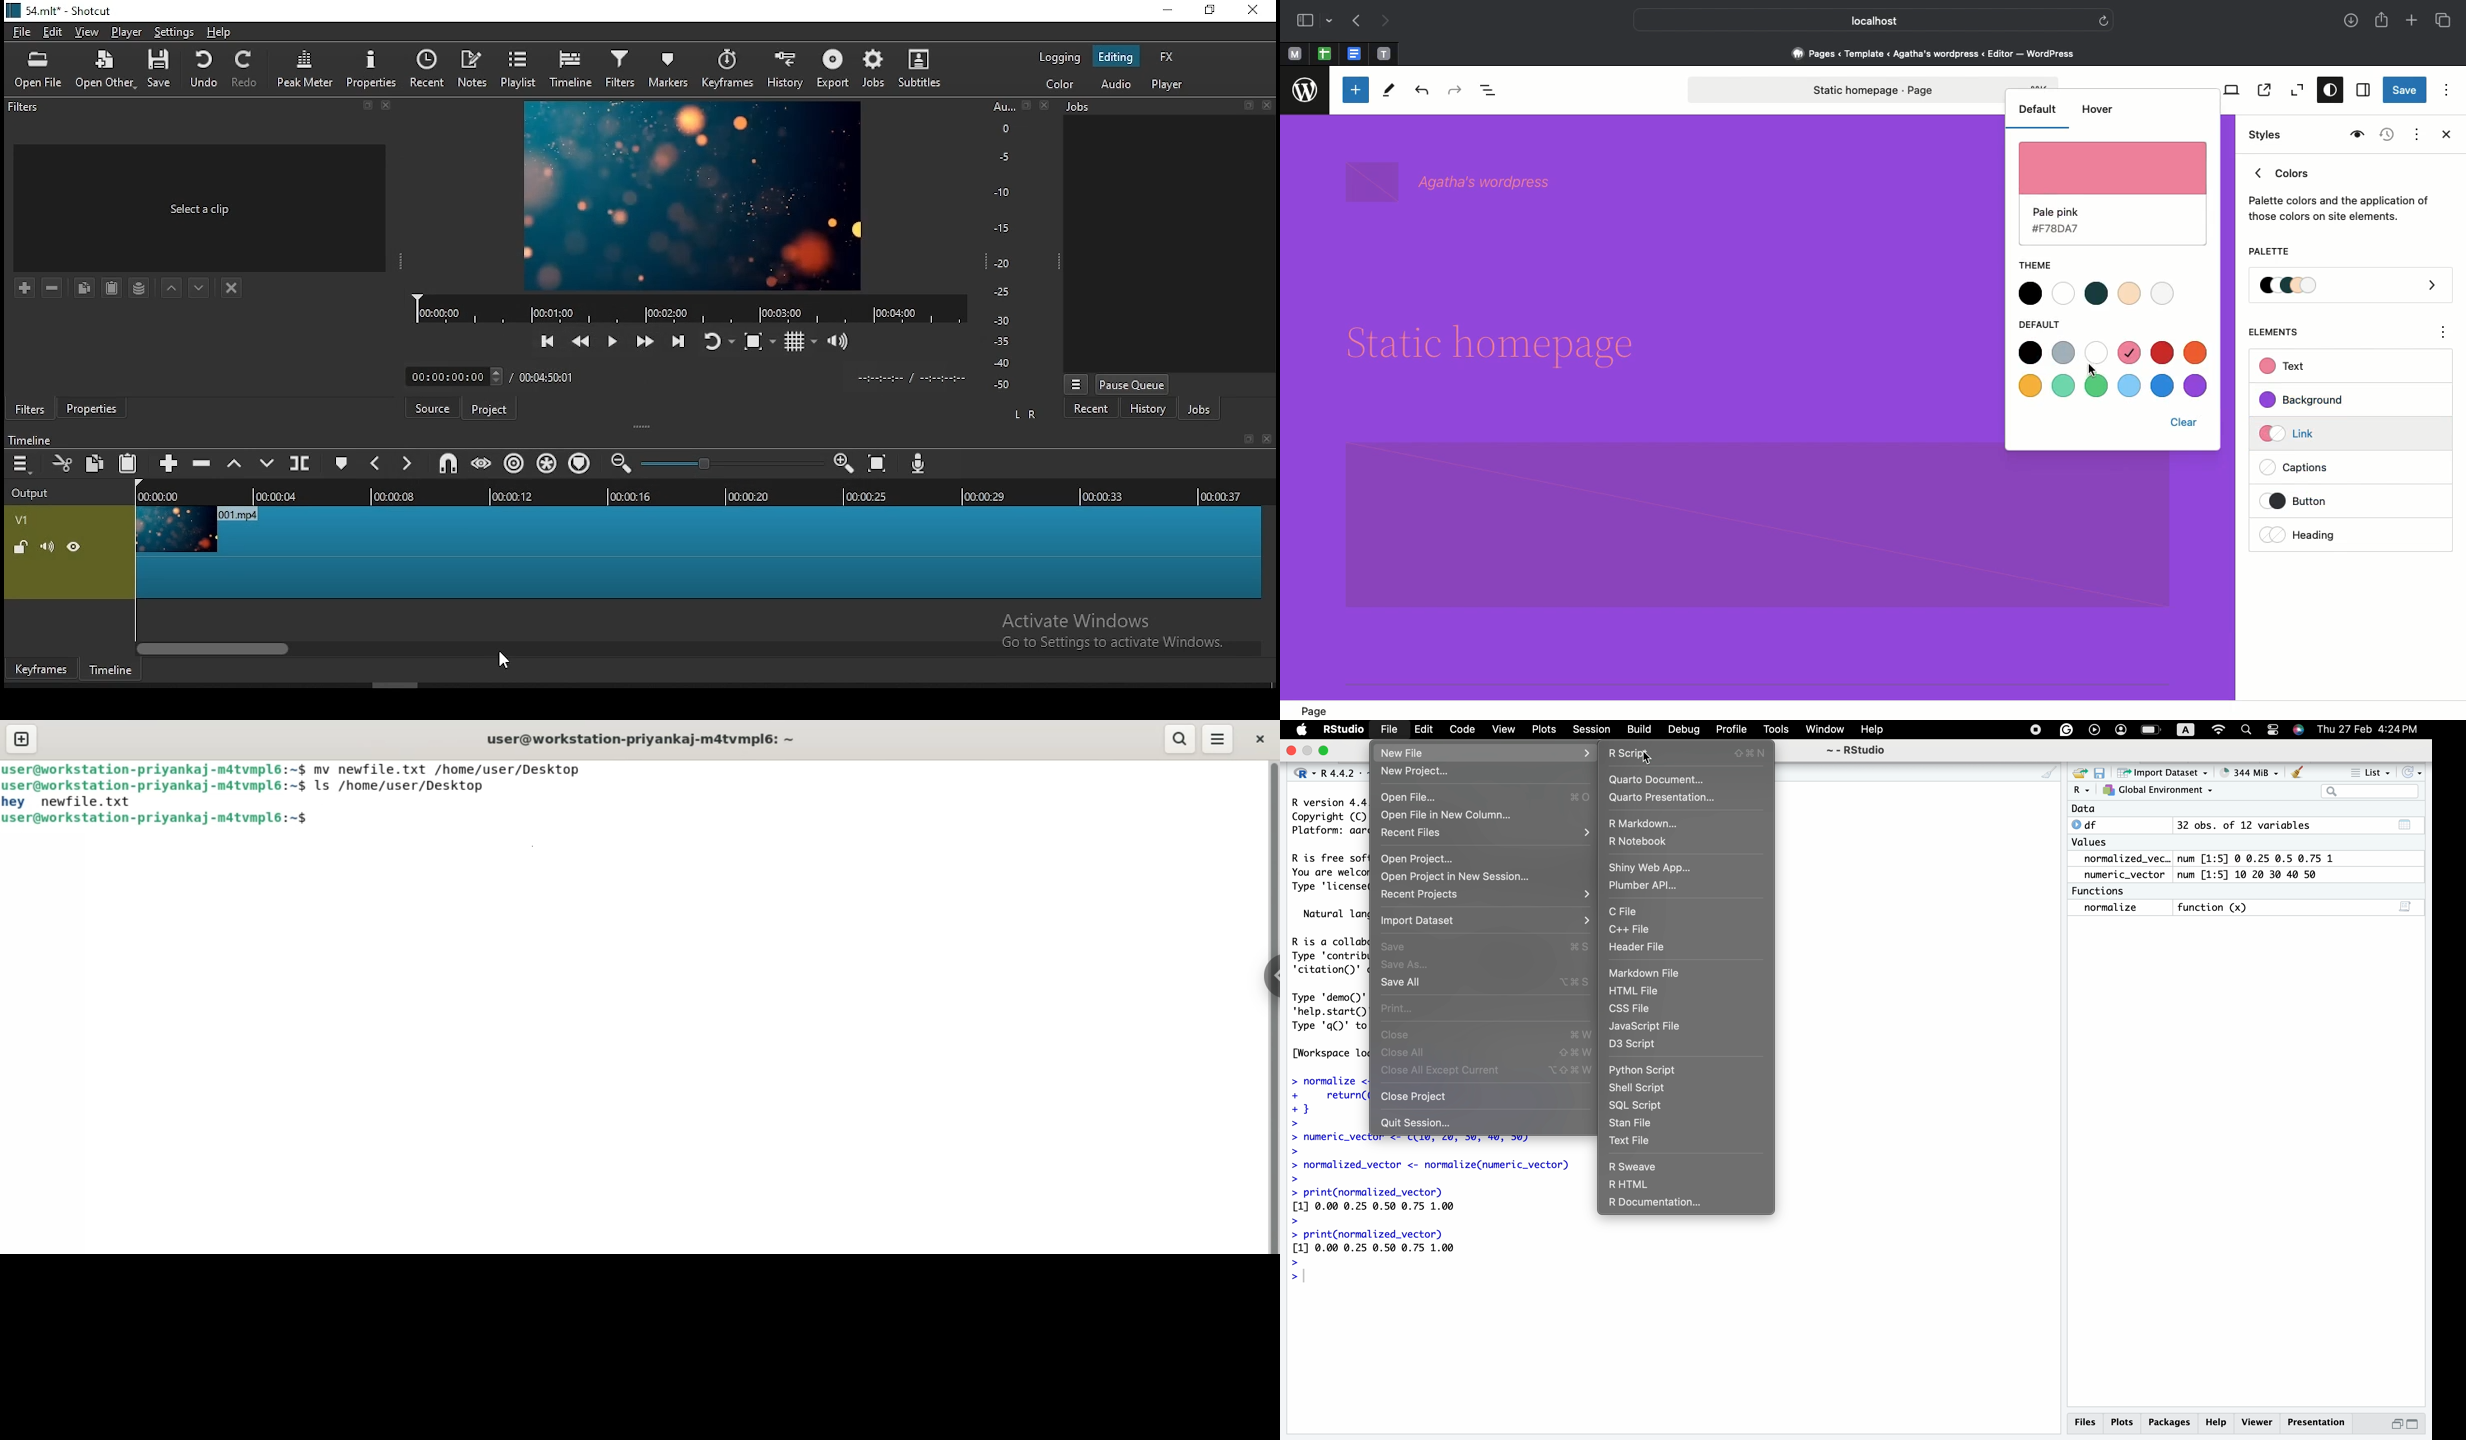 The height and width of the screenshot is (1456, 2492). What do you see at coordinates (2244, 771) in the screenshot?
I see `344MiB` at bounding box center [2244, 771].